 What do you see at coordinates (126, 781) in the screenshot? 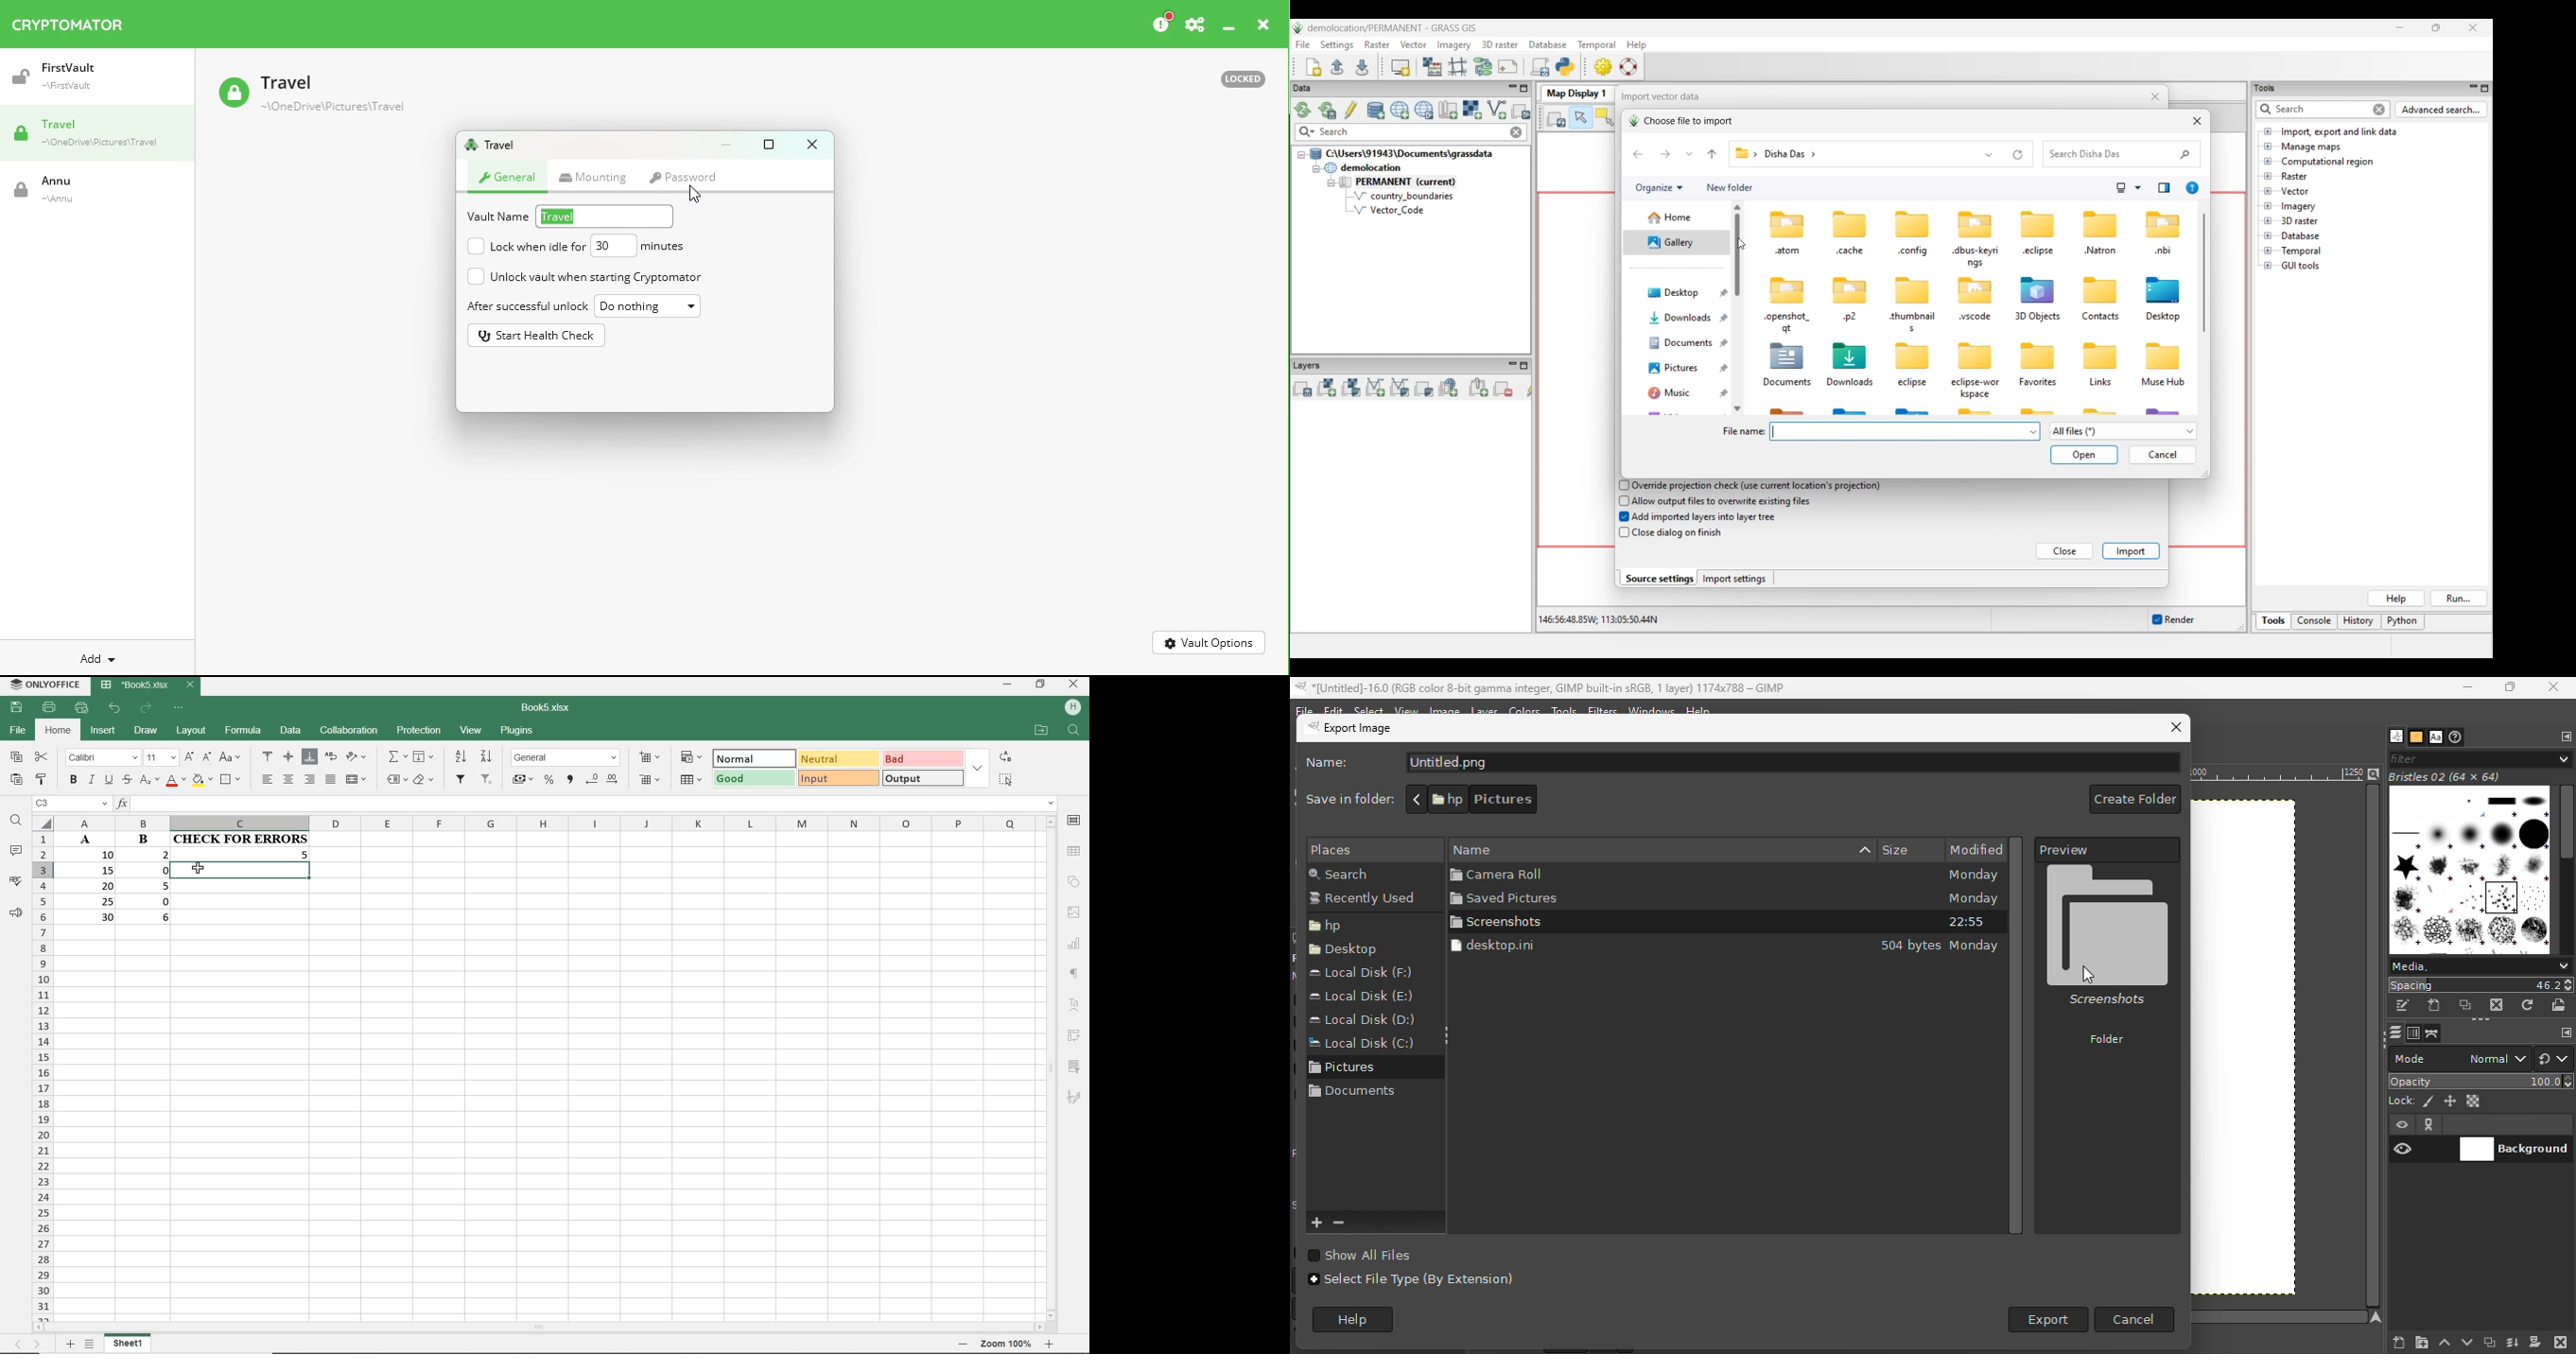
I see `STRIKETHROUGH` at bounding box center [126, 781].